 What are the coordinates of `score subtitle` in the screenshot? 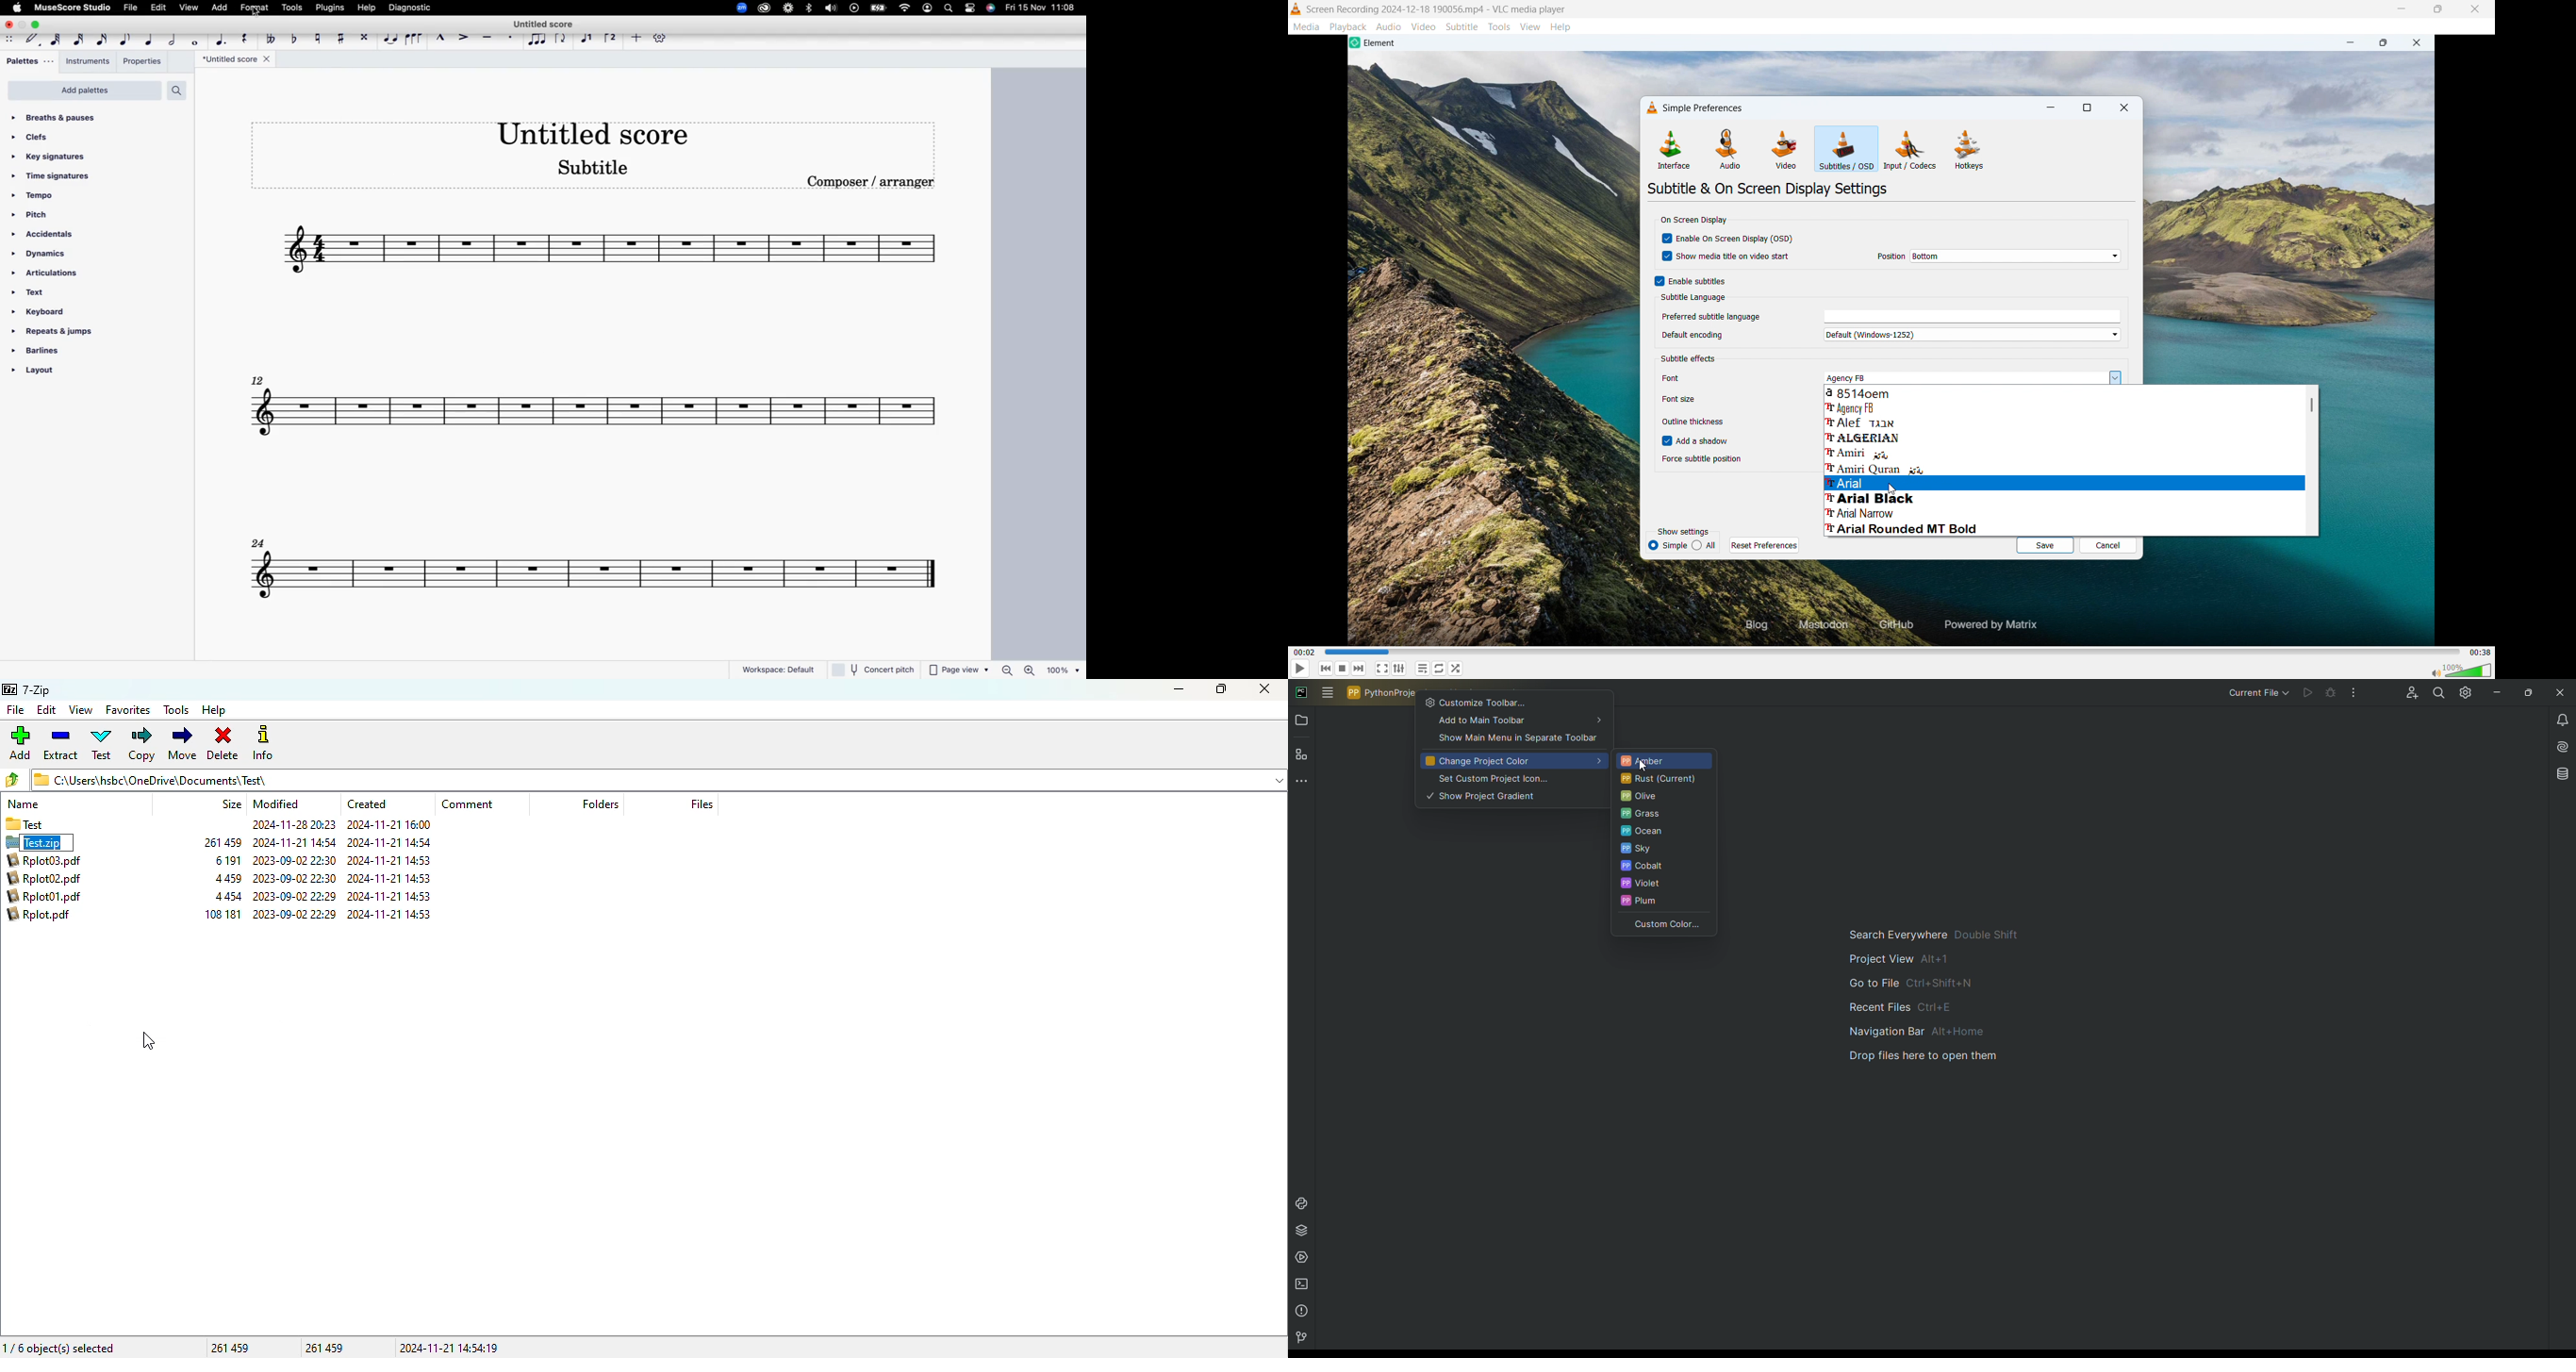 It's located at (598, 171).